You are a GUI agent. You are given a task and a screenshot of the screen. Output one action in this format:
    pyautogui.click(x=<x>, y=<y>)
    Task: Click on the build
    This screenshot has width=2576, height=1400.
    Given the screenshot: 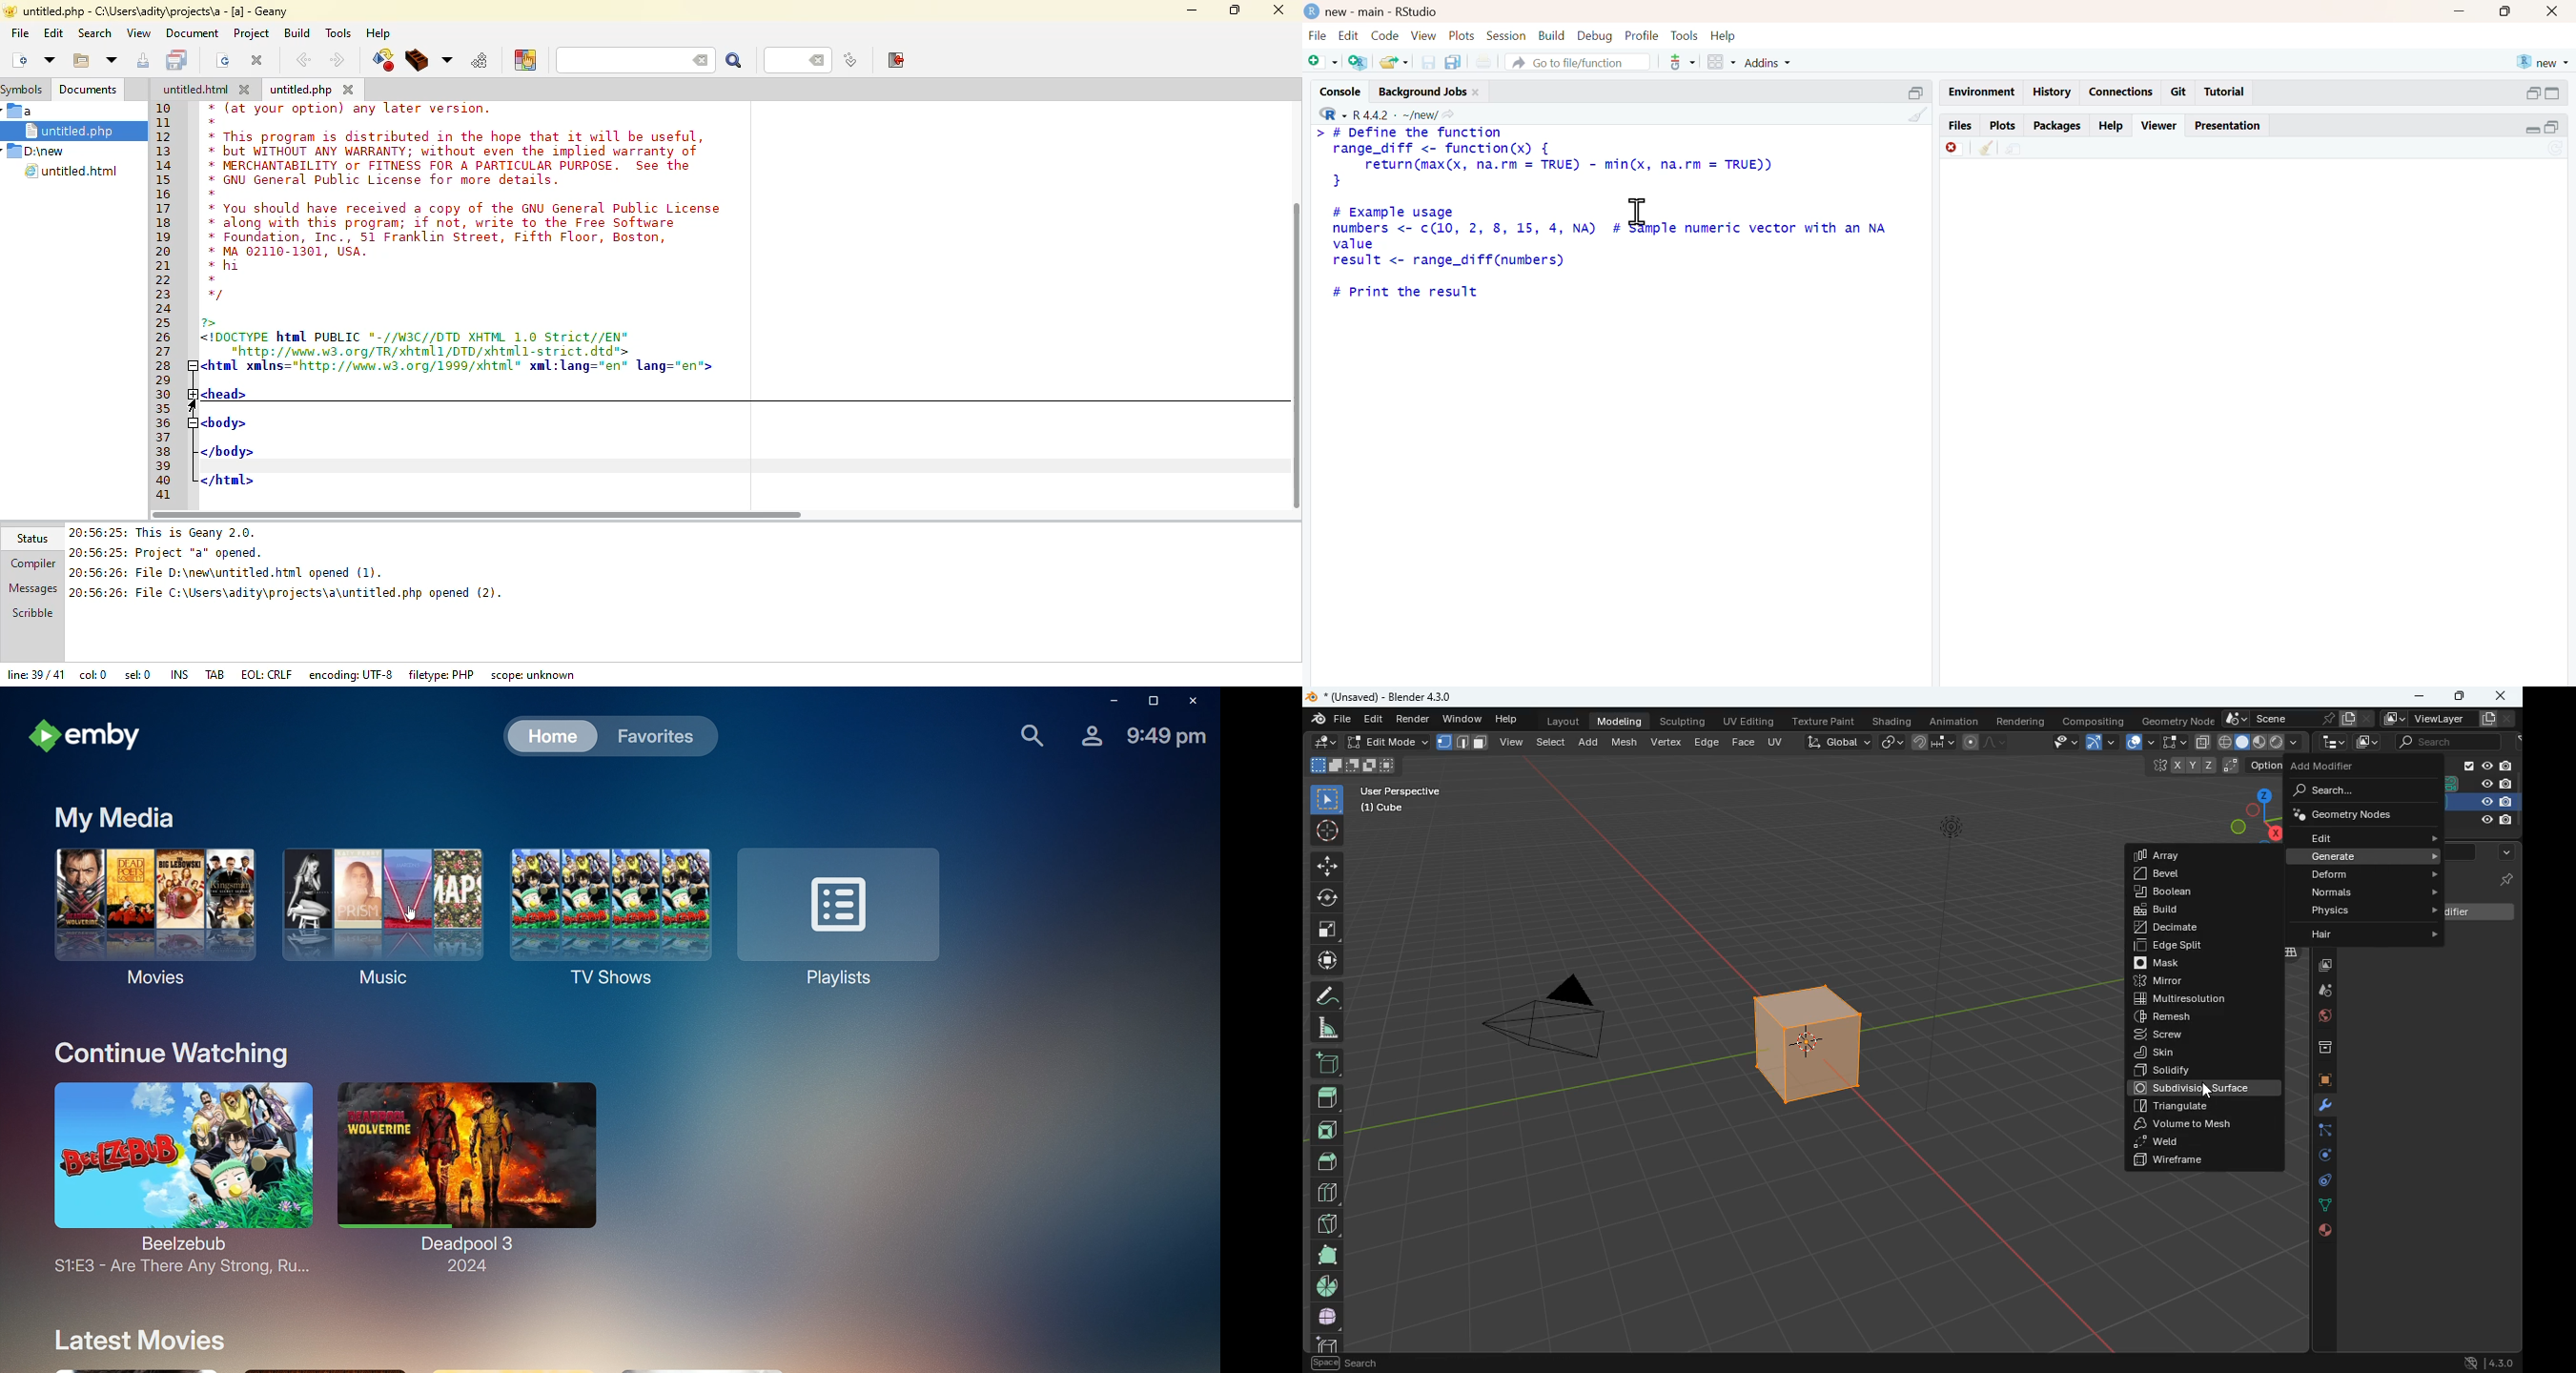 What is the action you would take?
    pyautogui.click(x=2173, y=911)
    